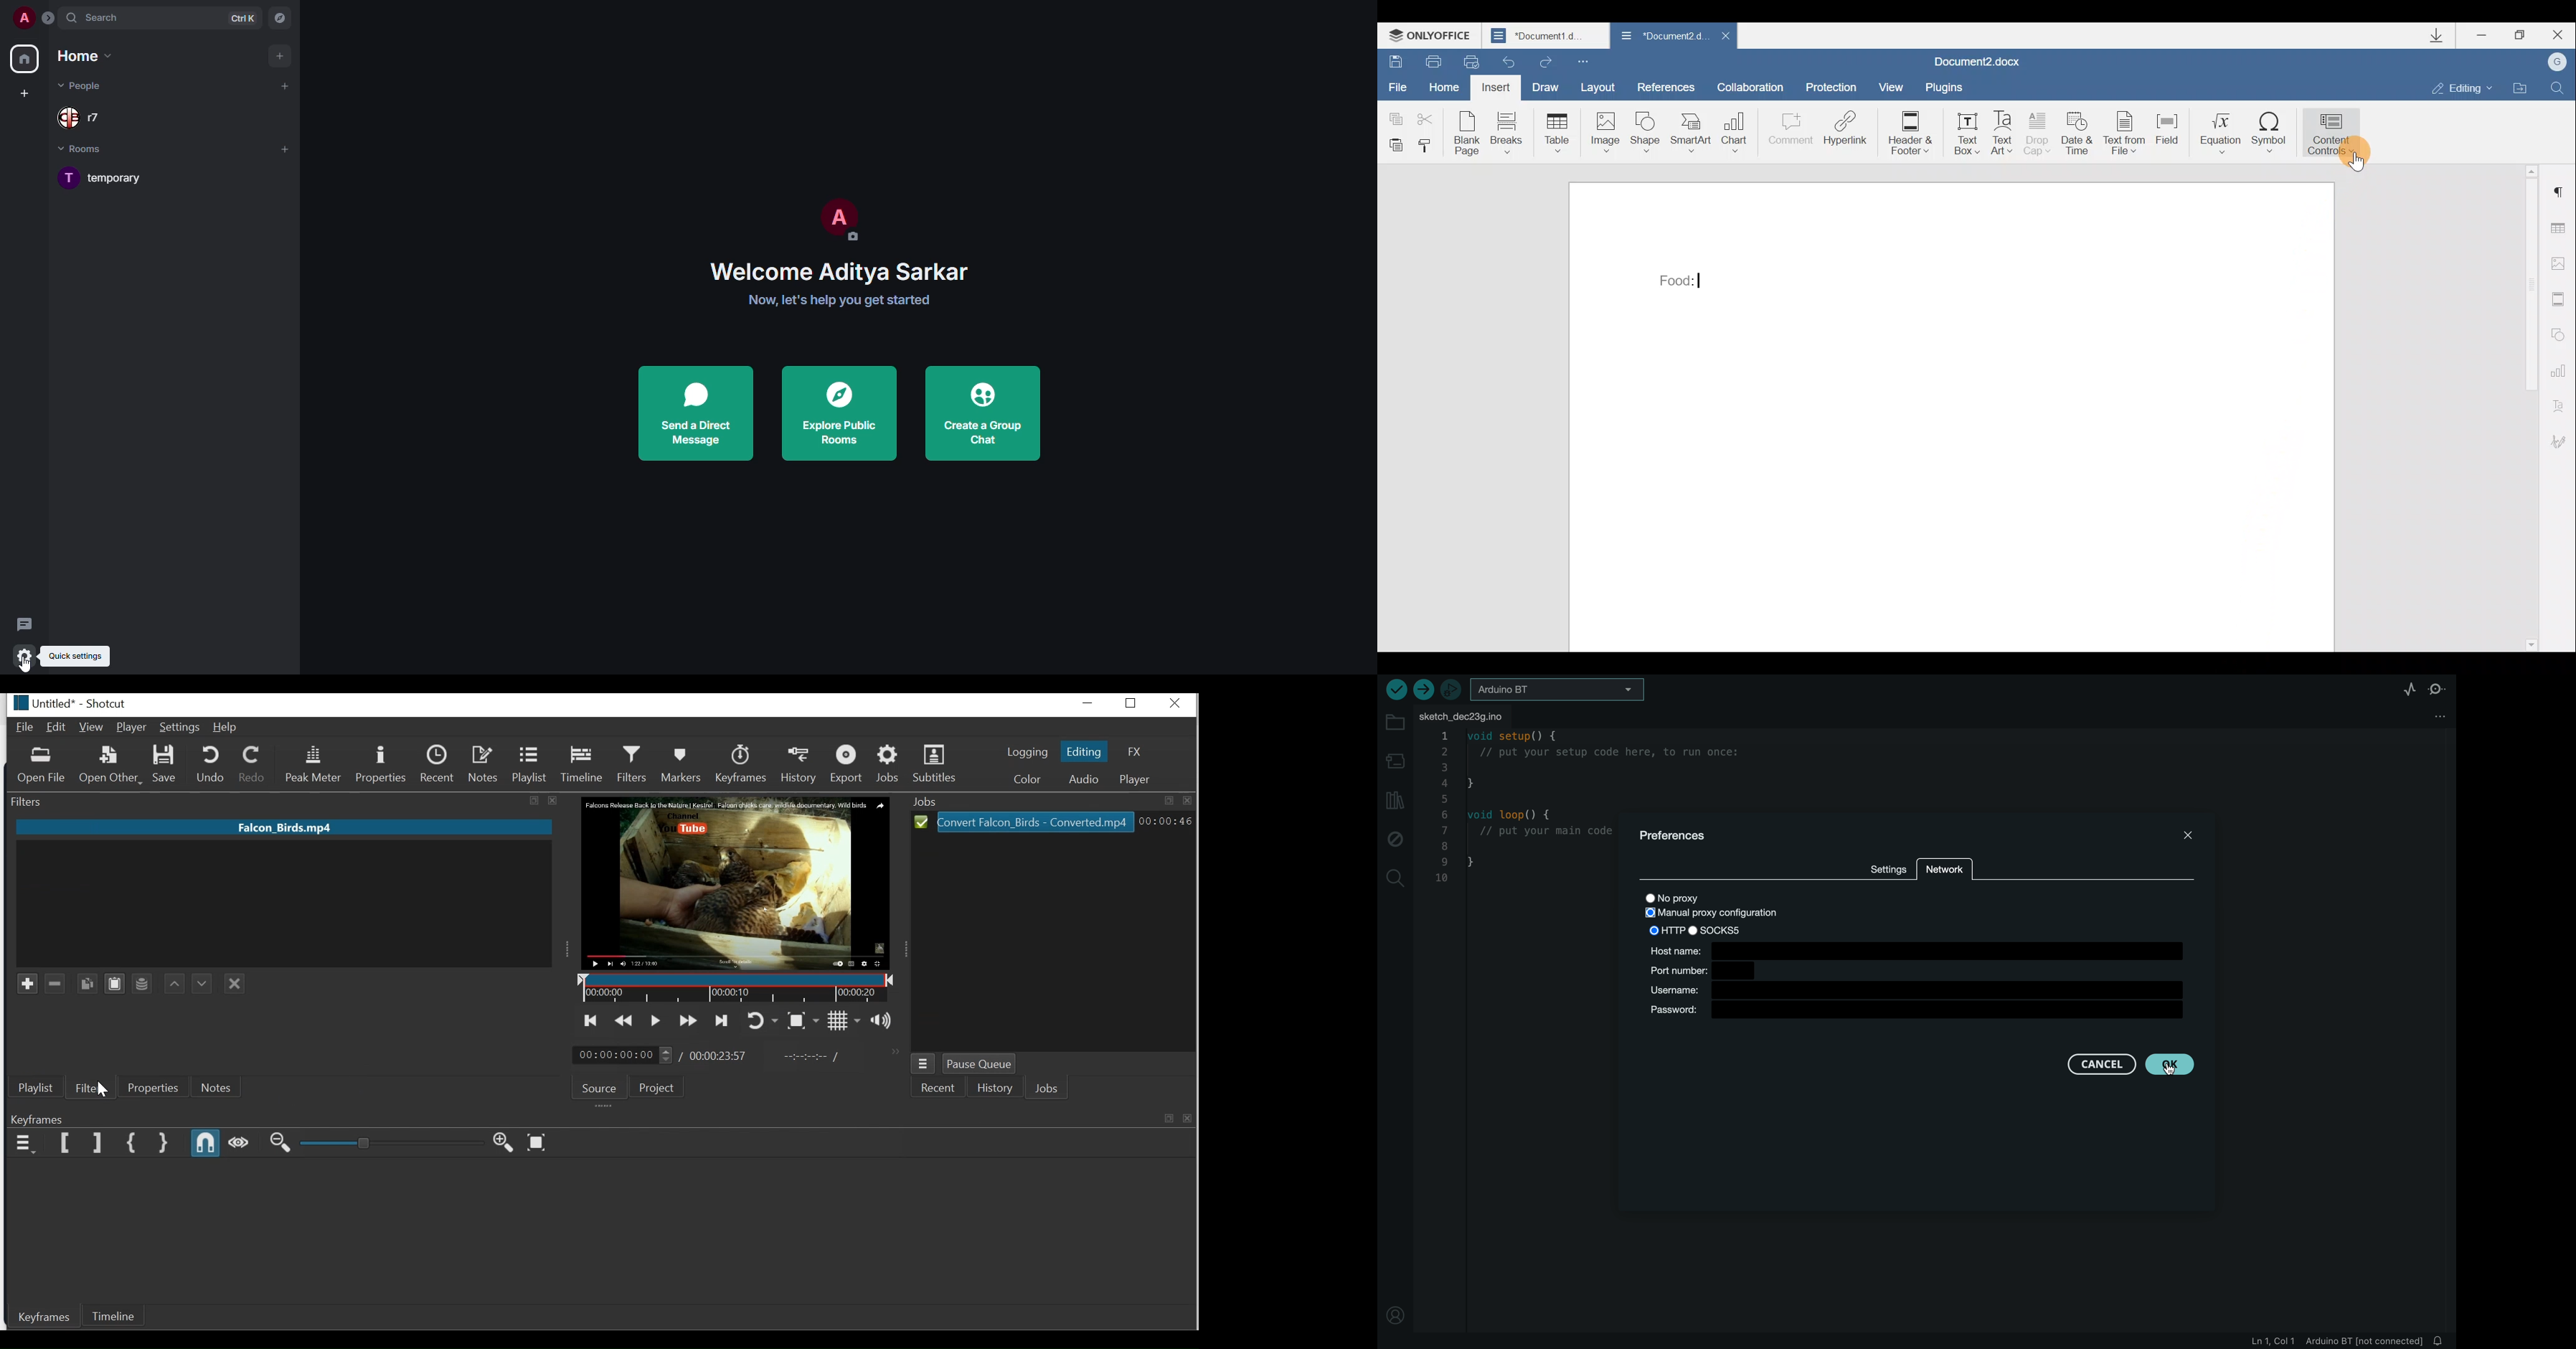 Image resolution: width=2576 pixels, height=1372 pixels. I want to click on people, so click(82, 86).